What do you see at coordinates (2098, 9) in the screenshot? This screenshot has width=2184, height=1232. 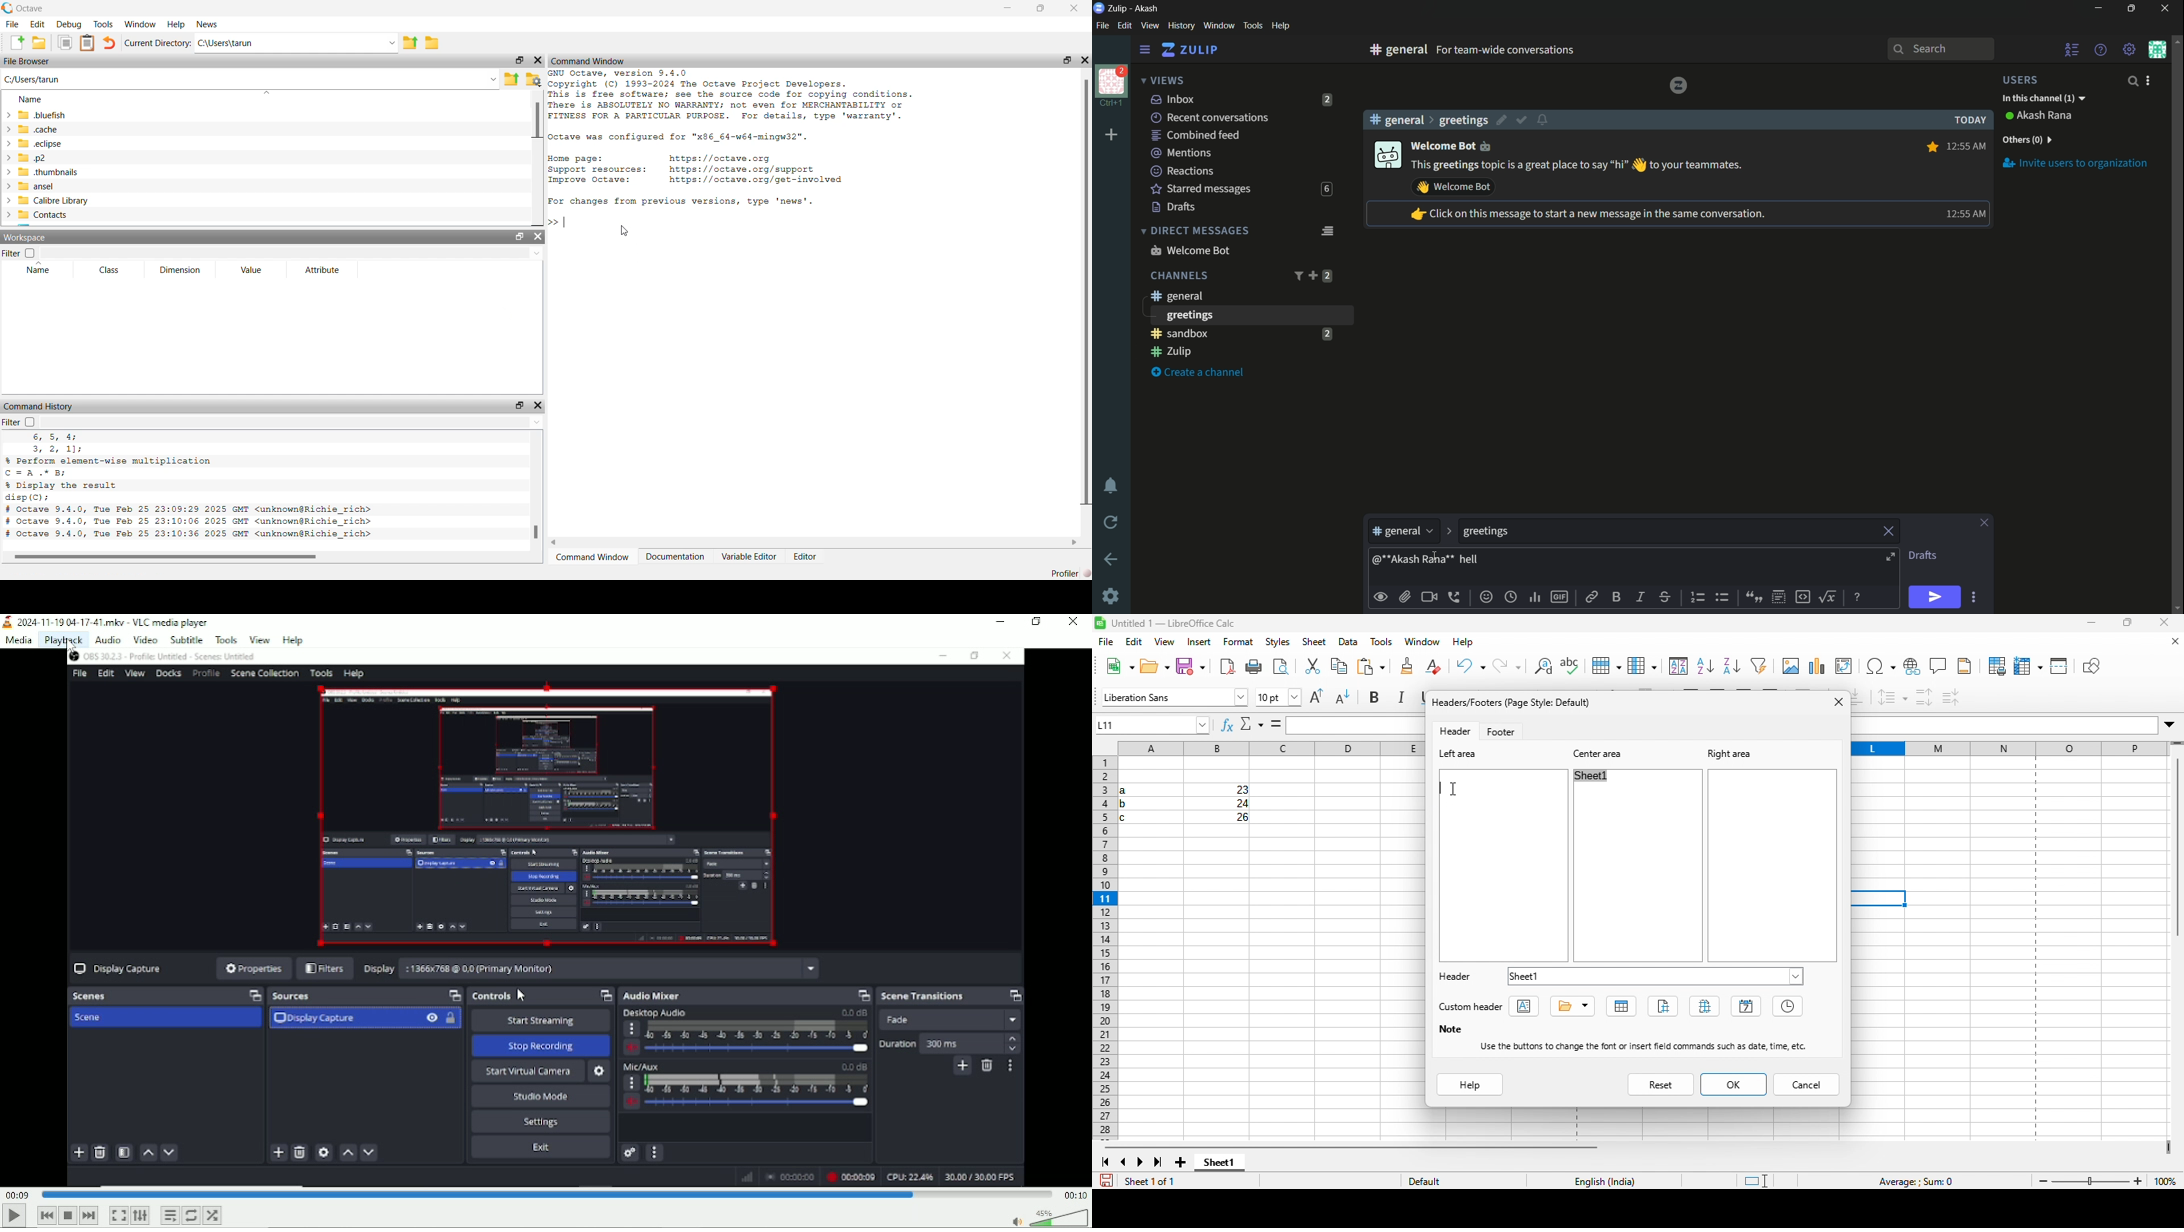 I see `minimize` at bounding box center [2098, 9].